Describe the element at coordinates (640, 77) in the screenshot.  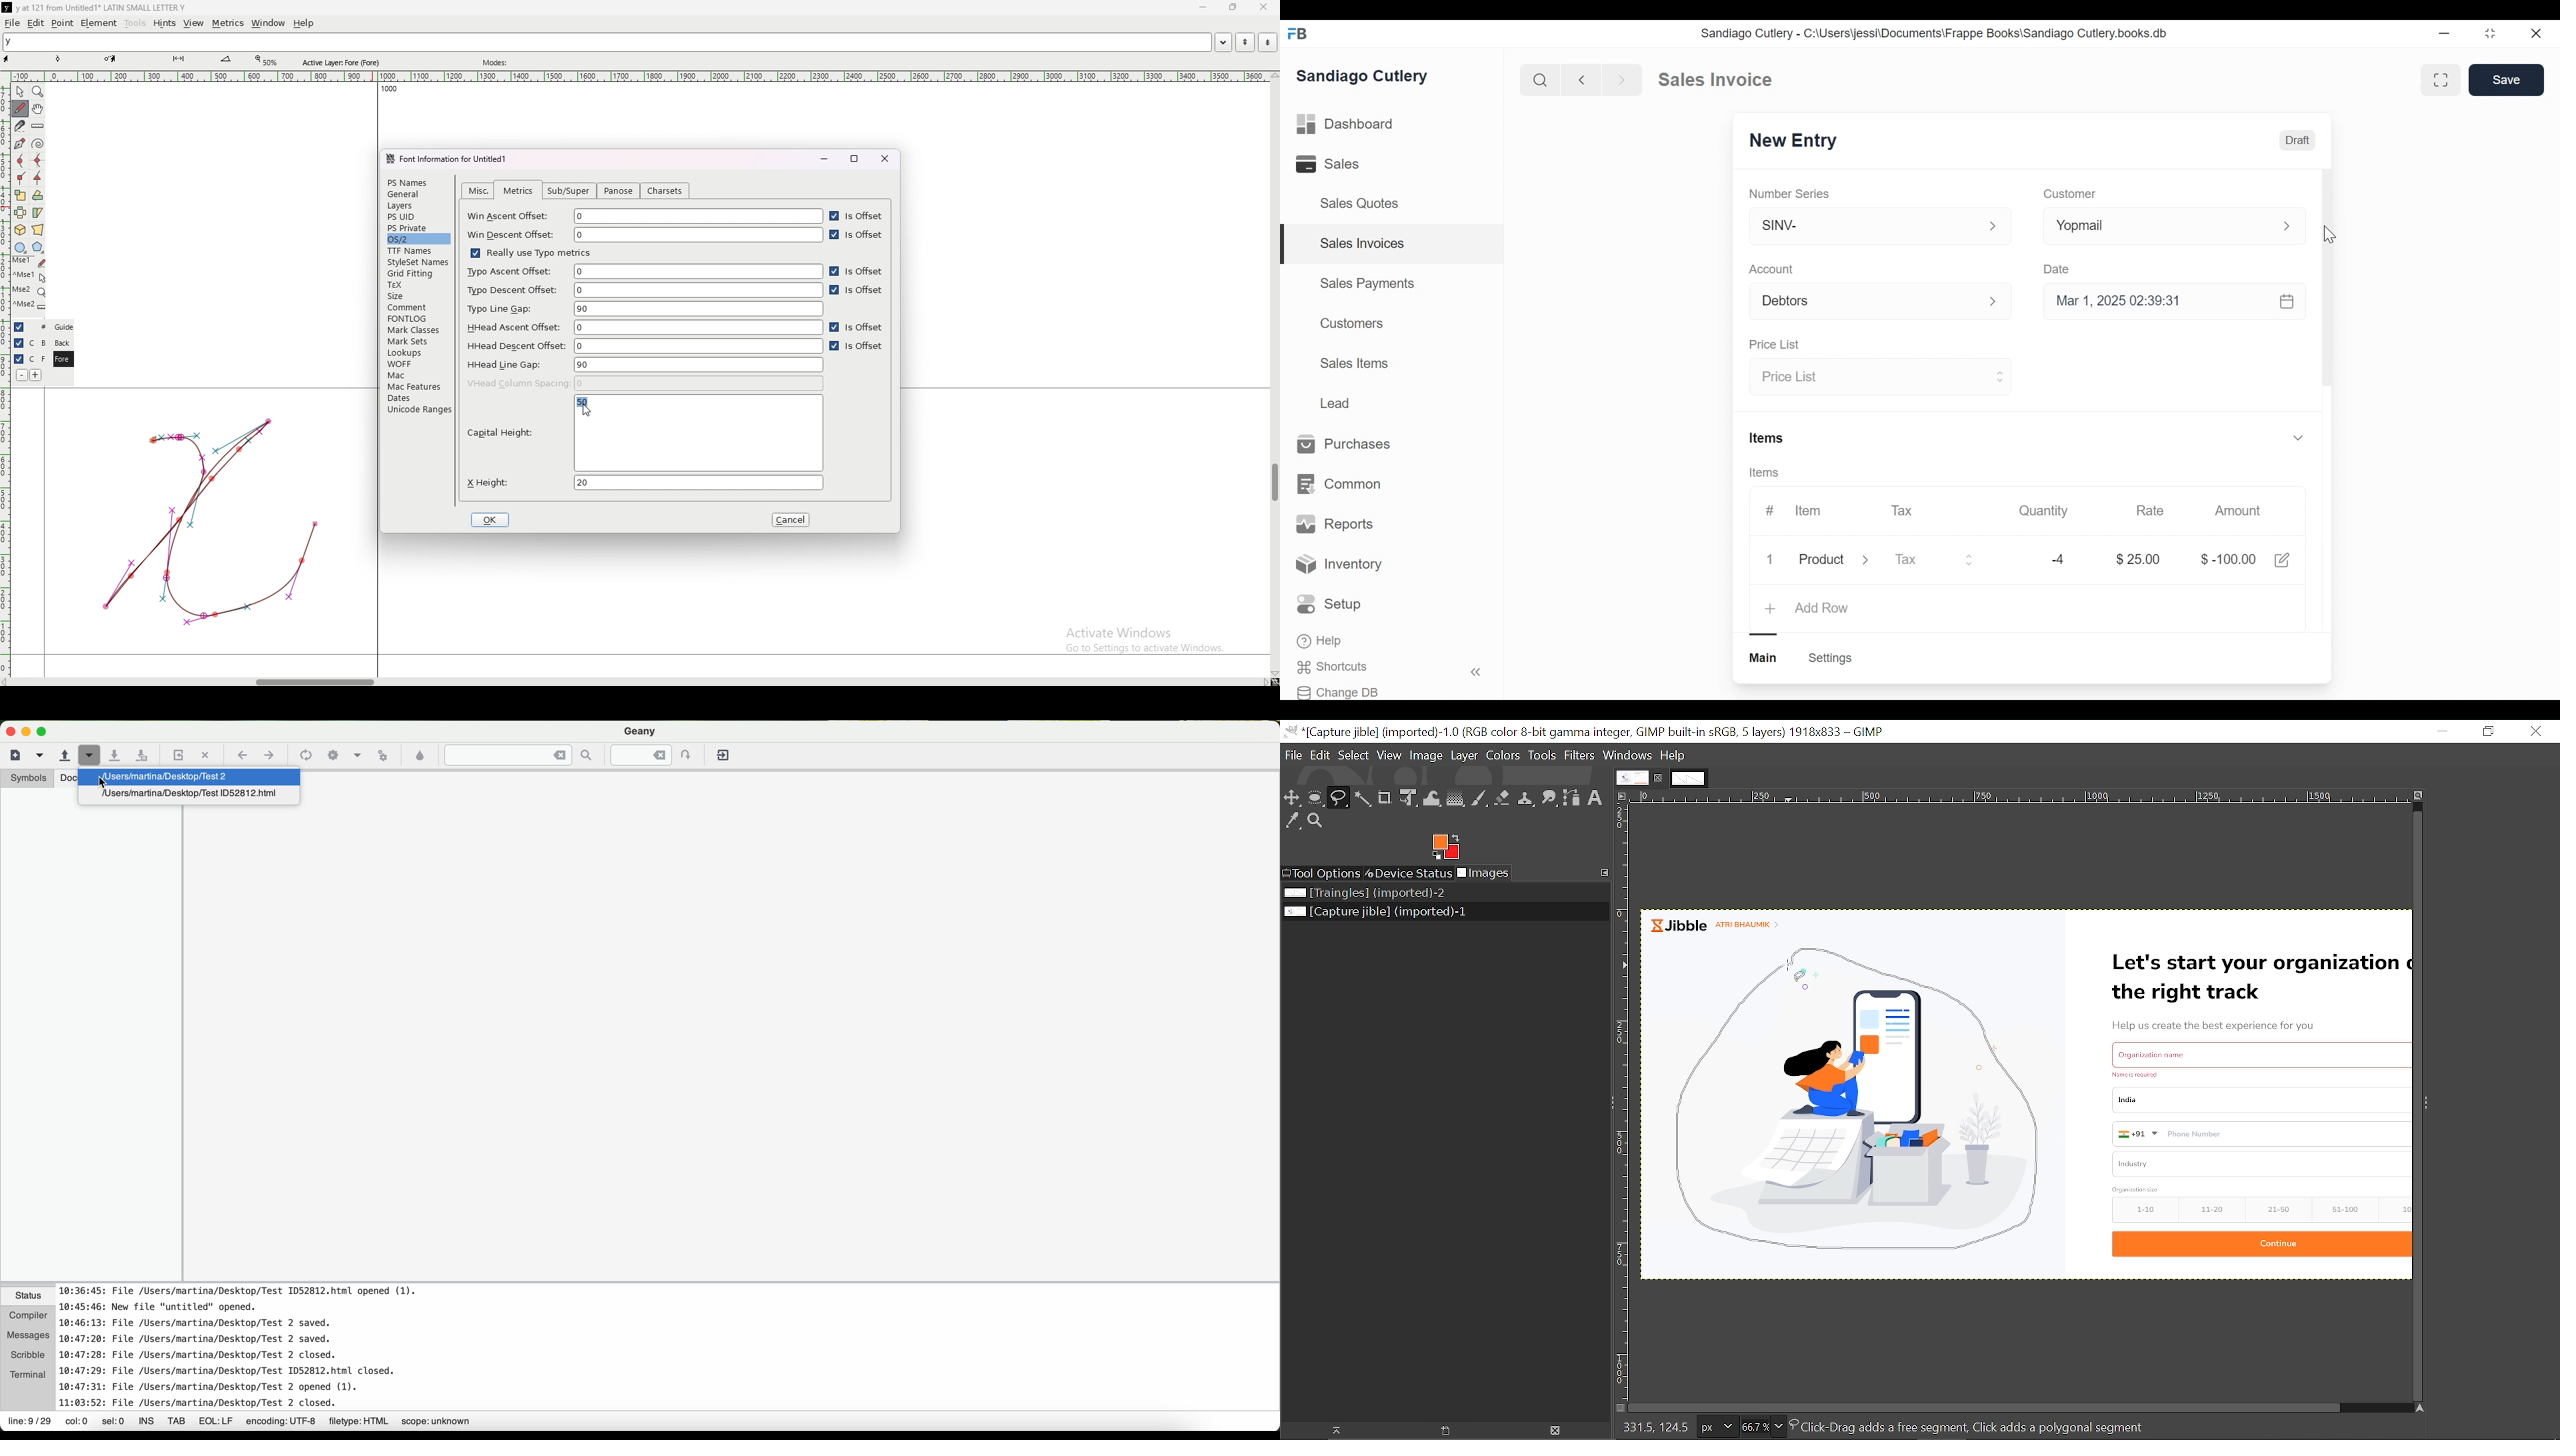
I see `horizontal scale` at that location.